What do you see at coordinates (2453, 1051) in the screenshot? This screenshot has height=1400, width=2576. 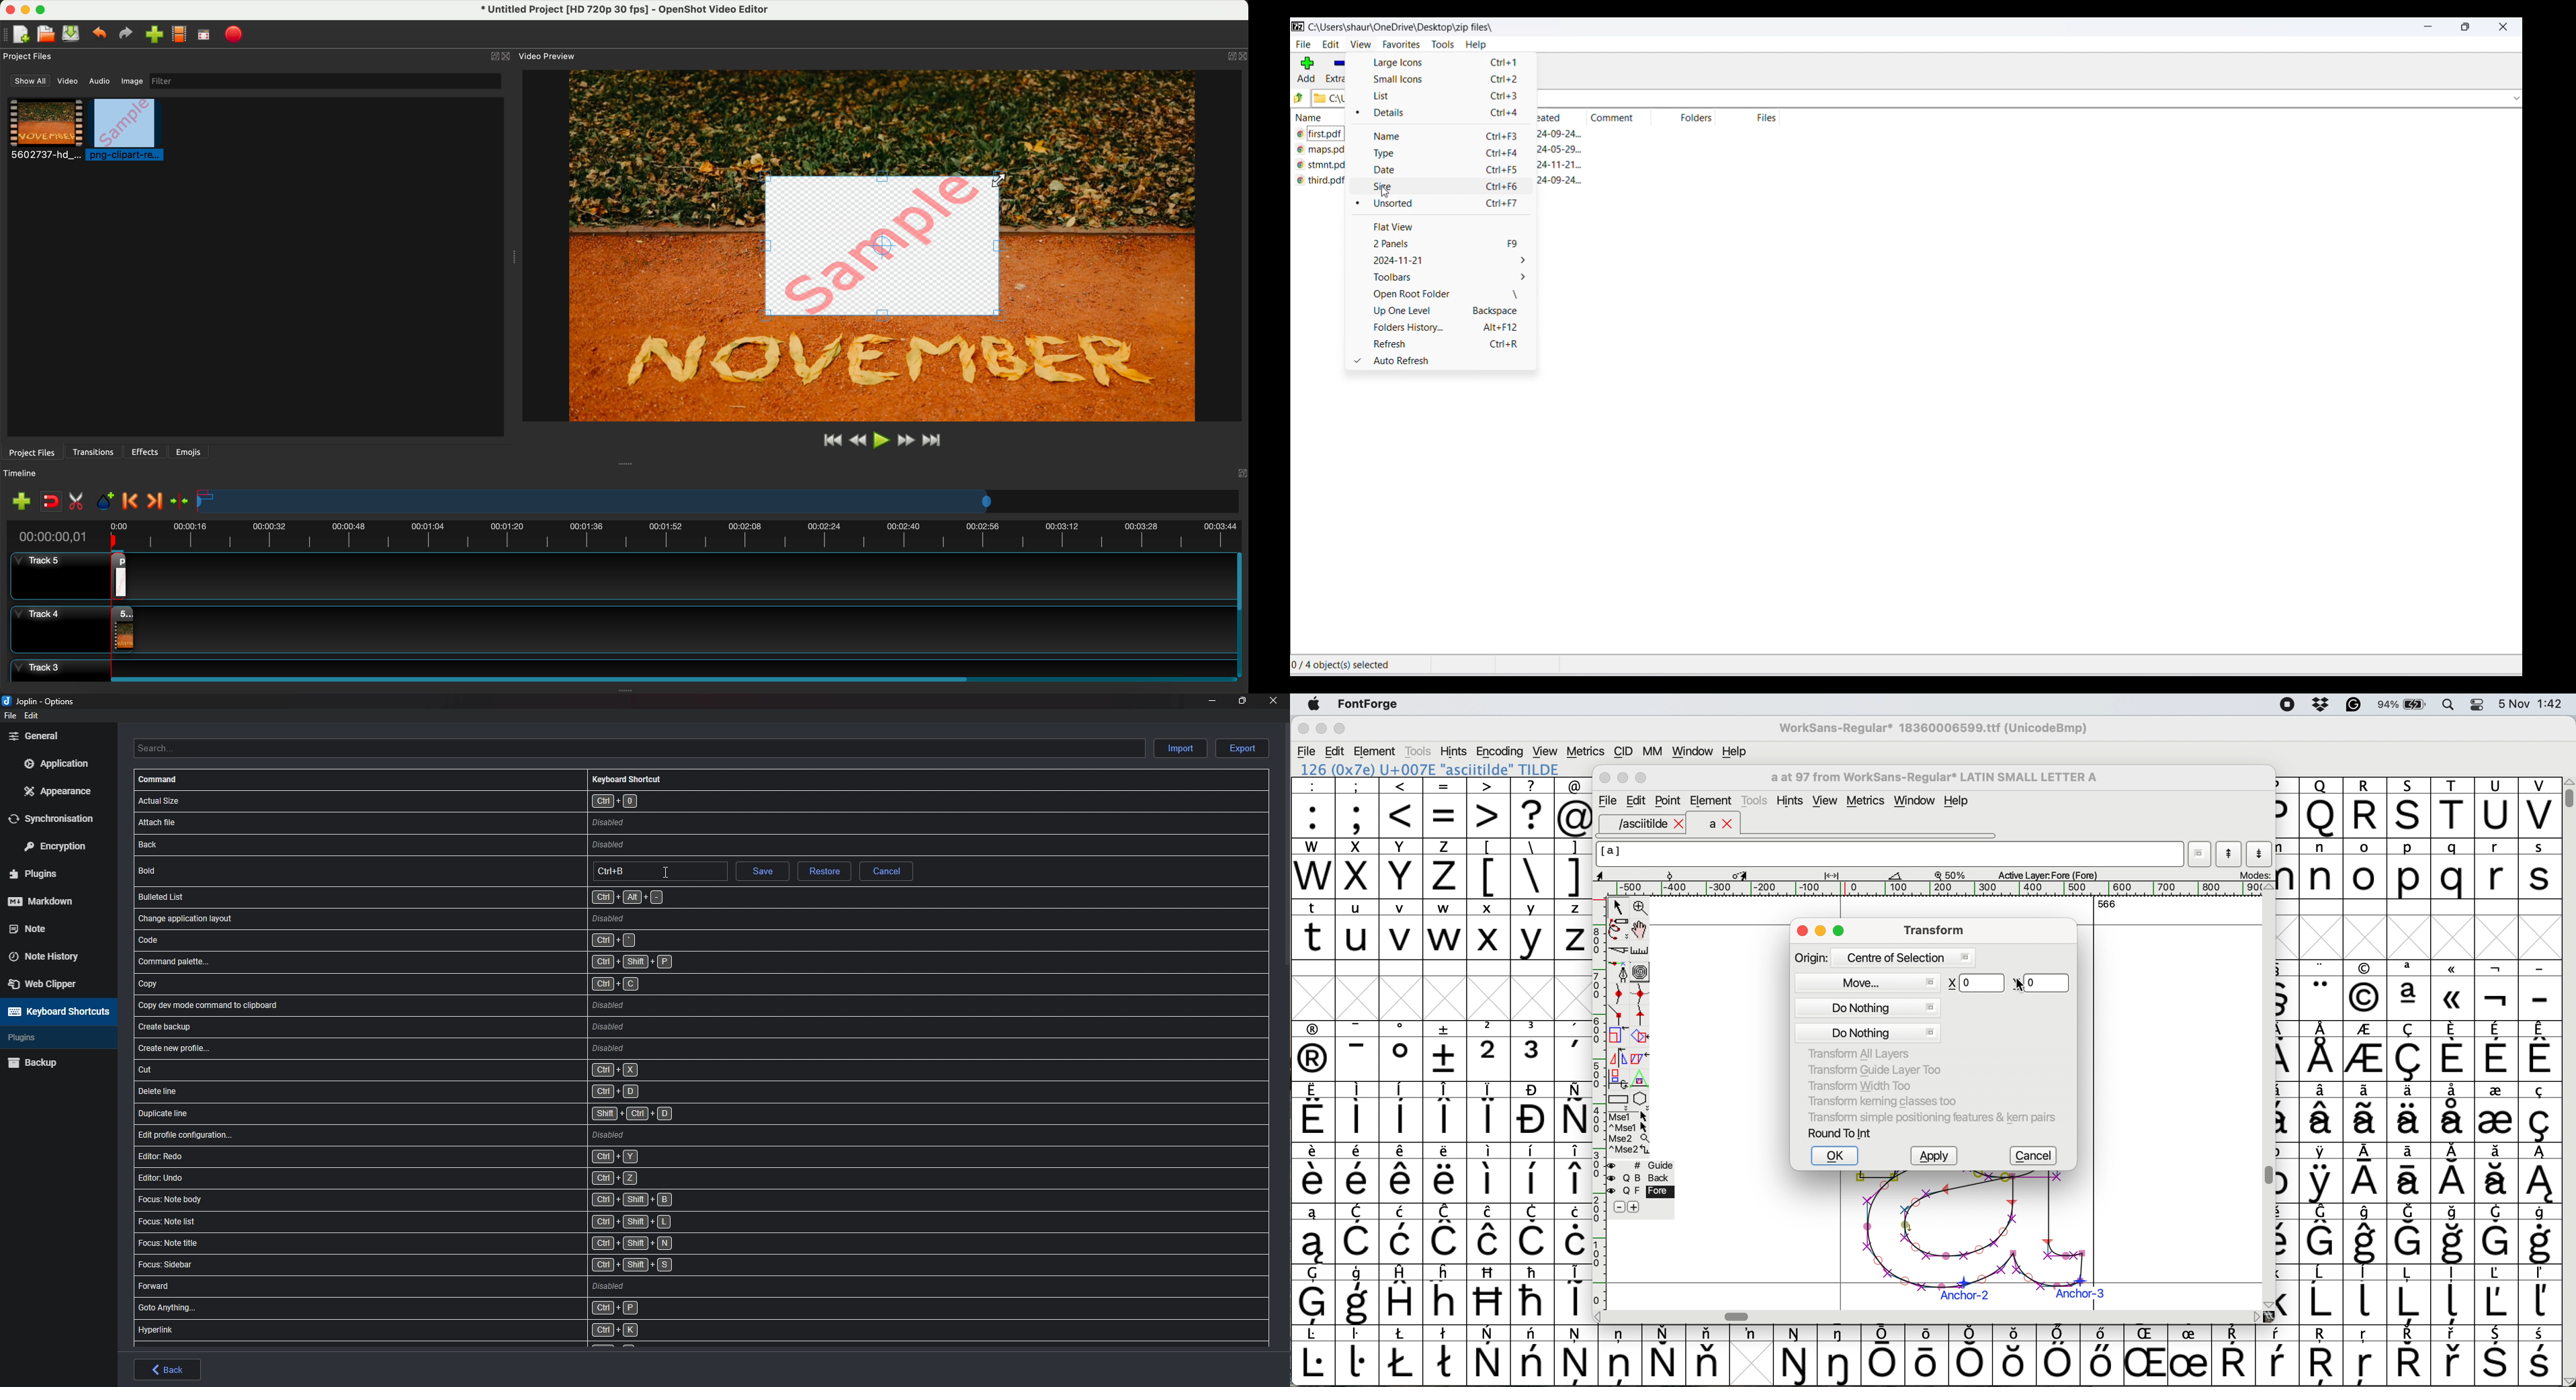 I see `symbol` at bounding box center [2453, 1051].